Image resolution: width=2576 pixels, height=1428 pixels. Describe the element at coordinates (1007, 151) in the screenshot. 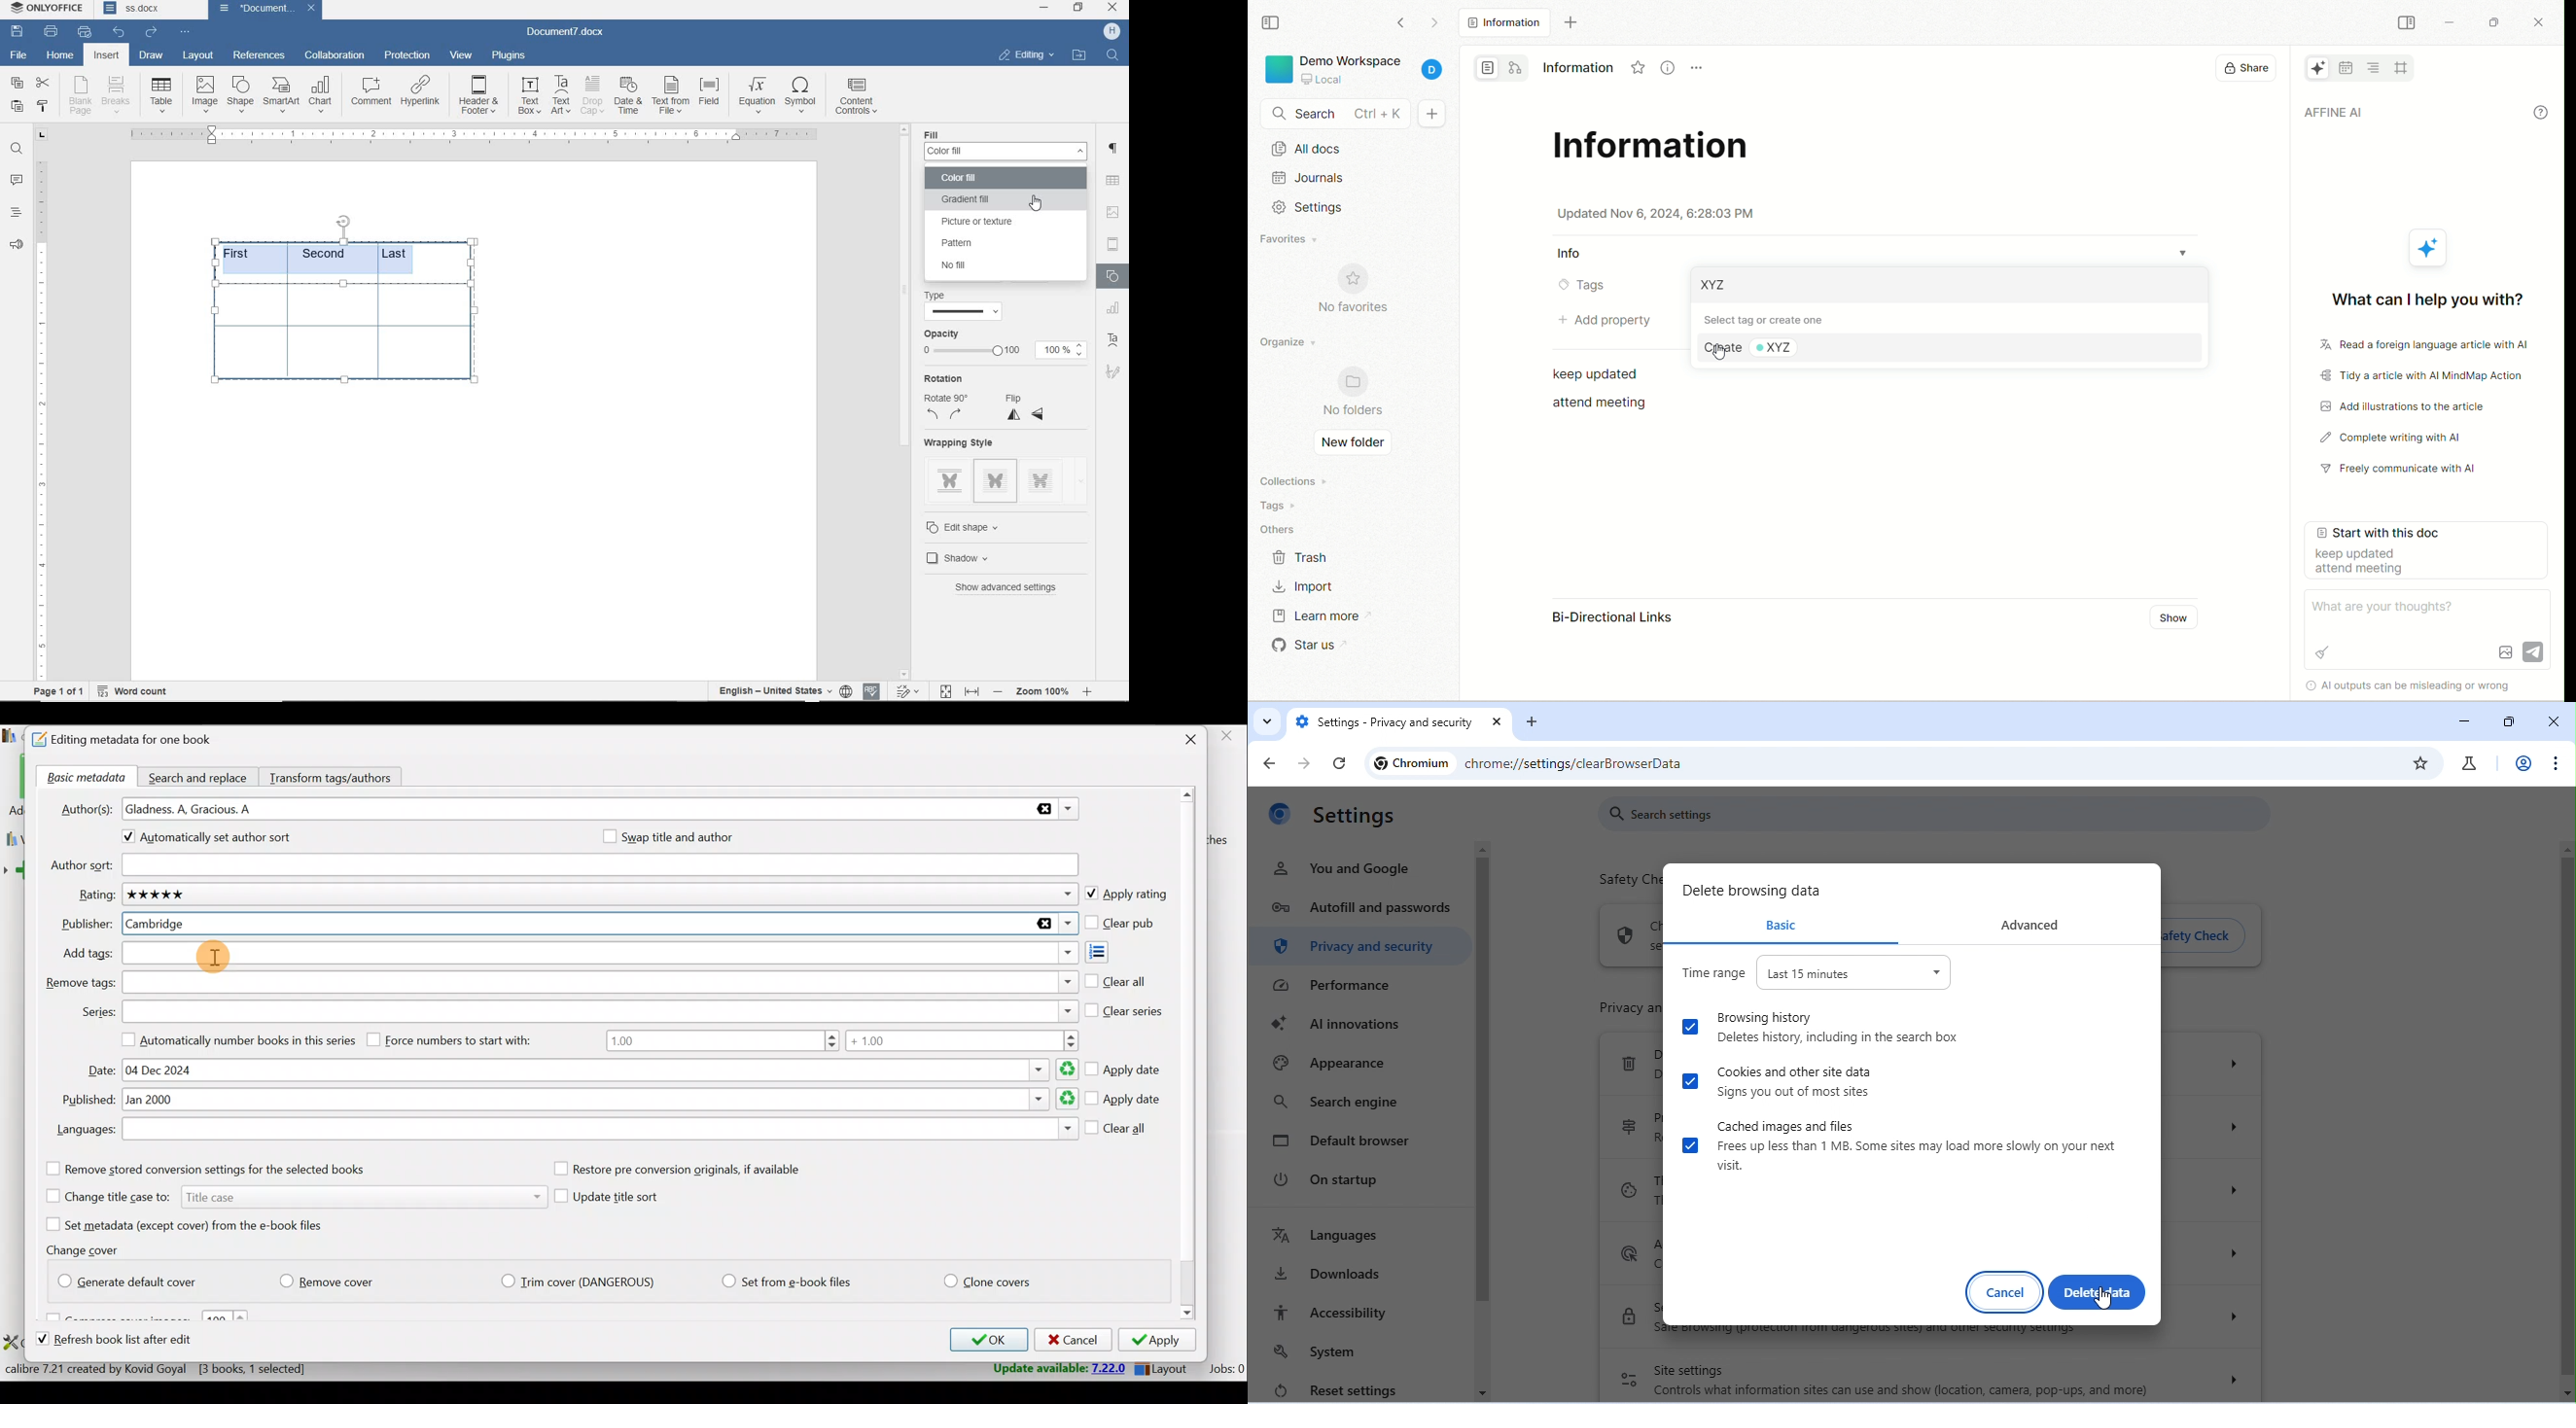

I see `color fill` at that location.